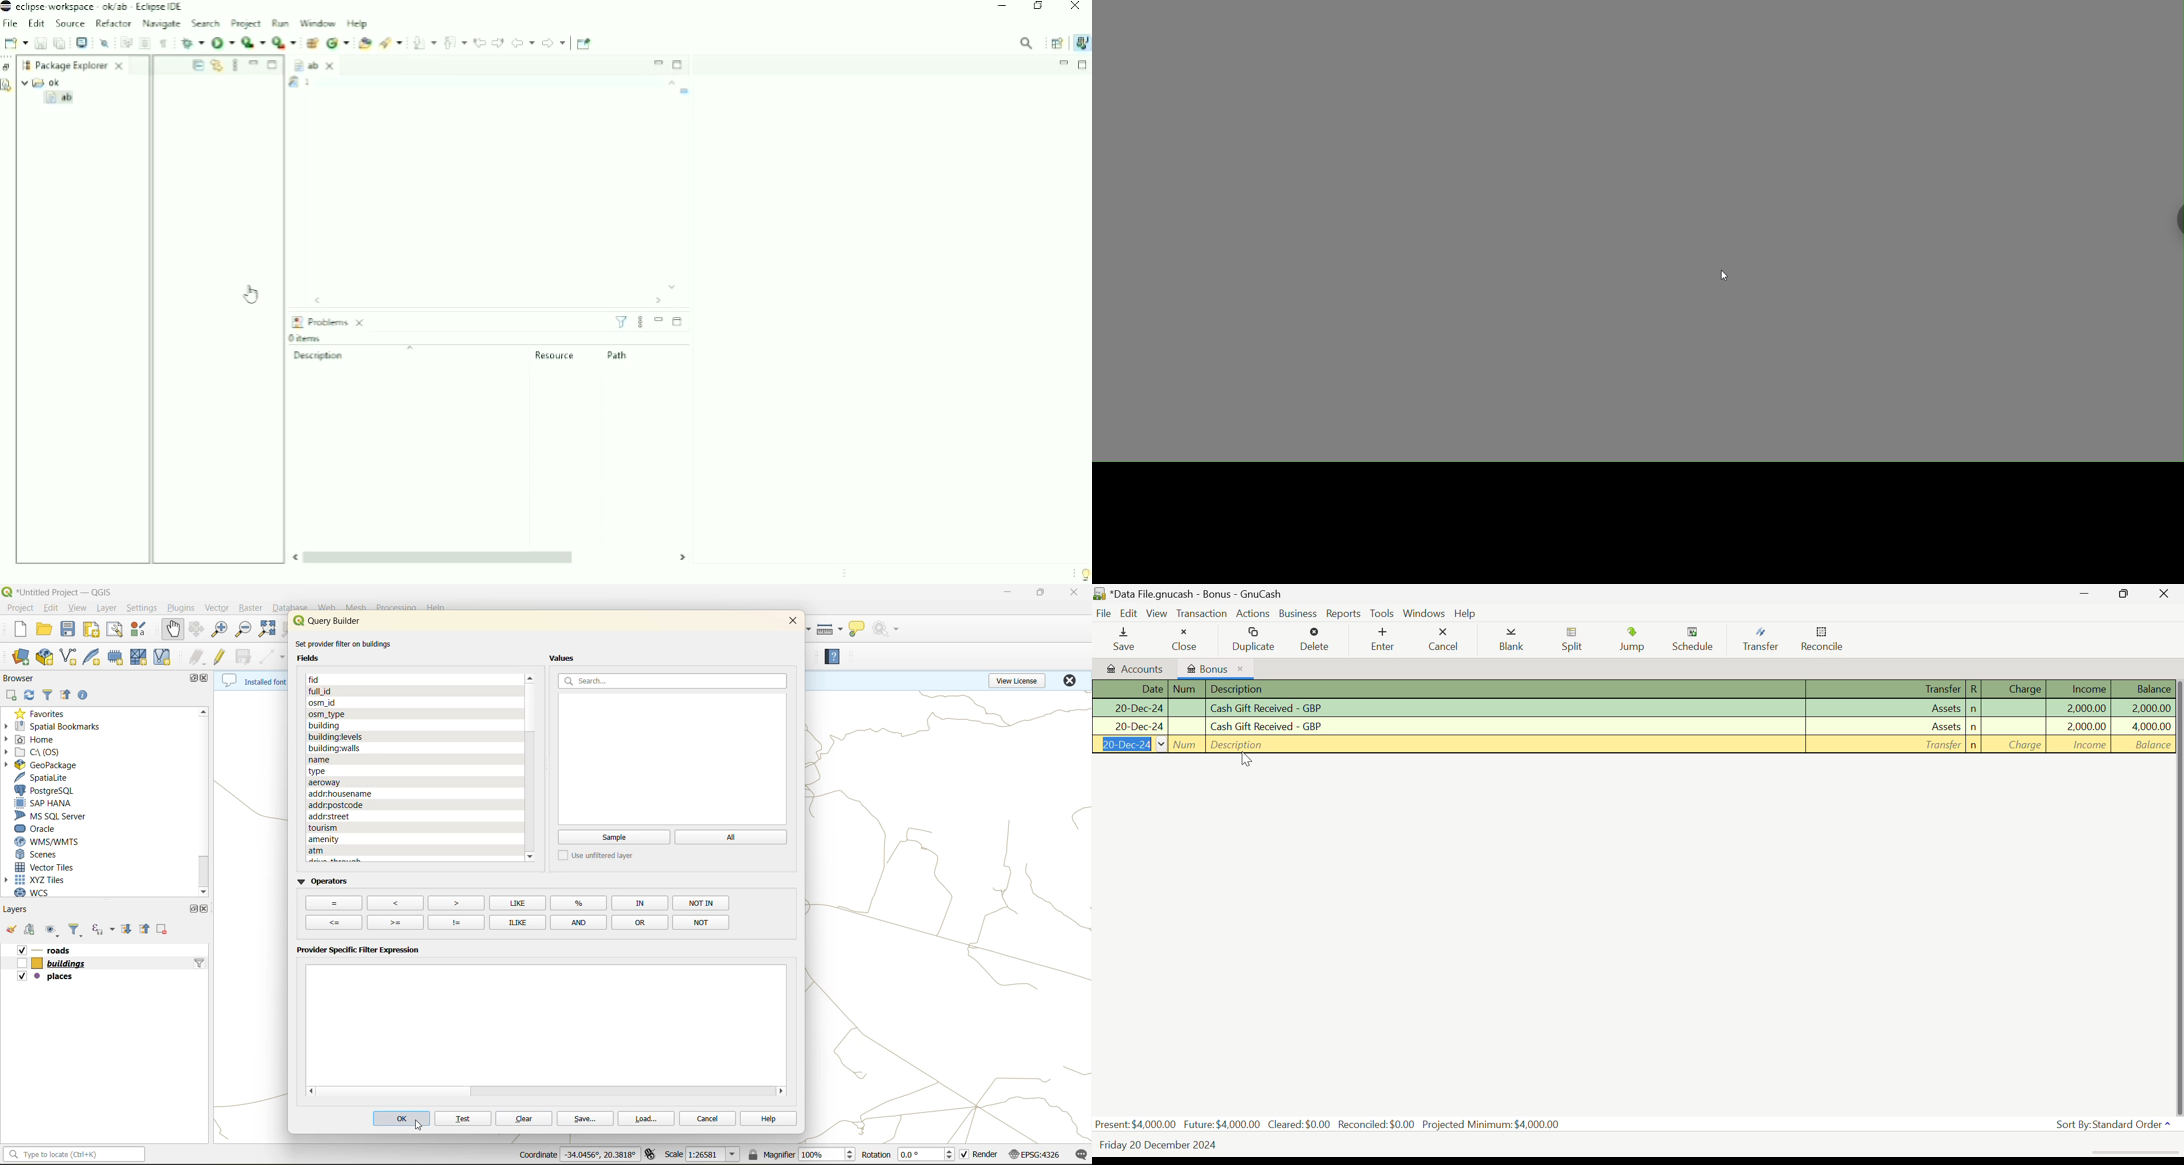 The image size is (2184, 1176). I want to click on all, so click(732, 837).